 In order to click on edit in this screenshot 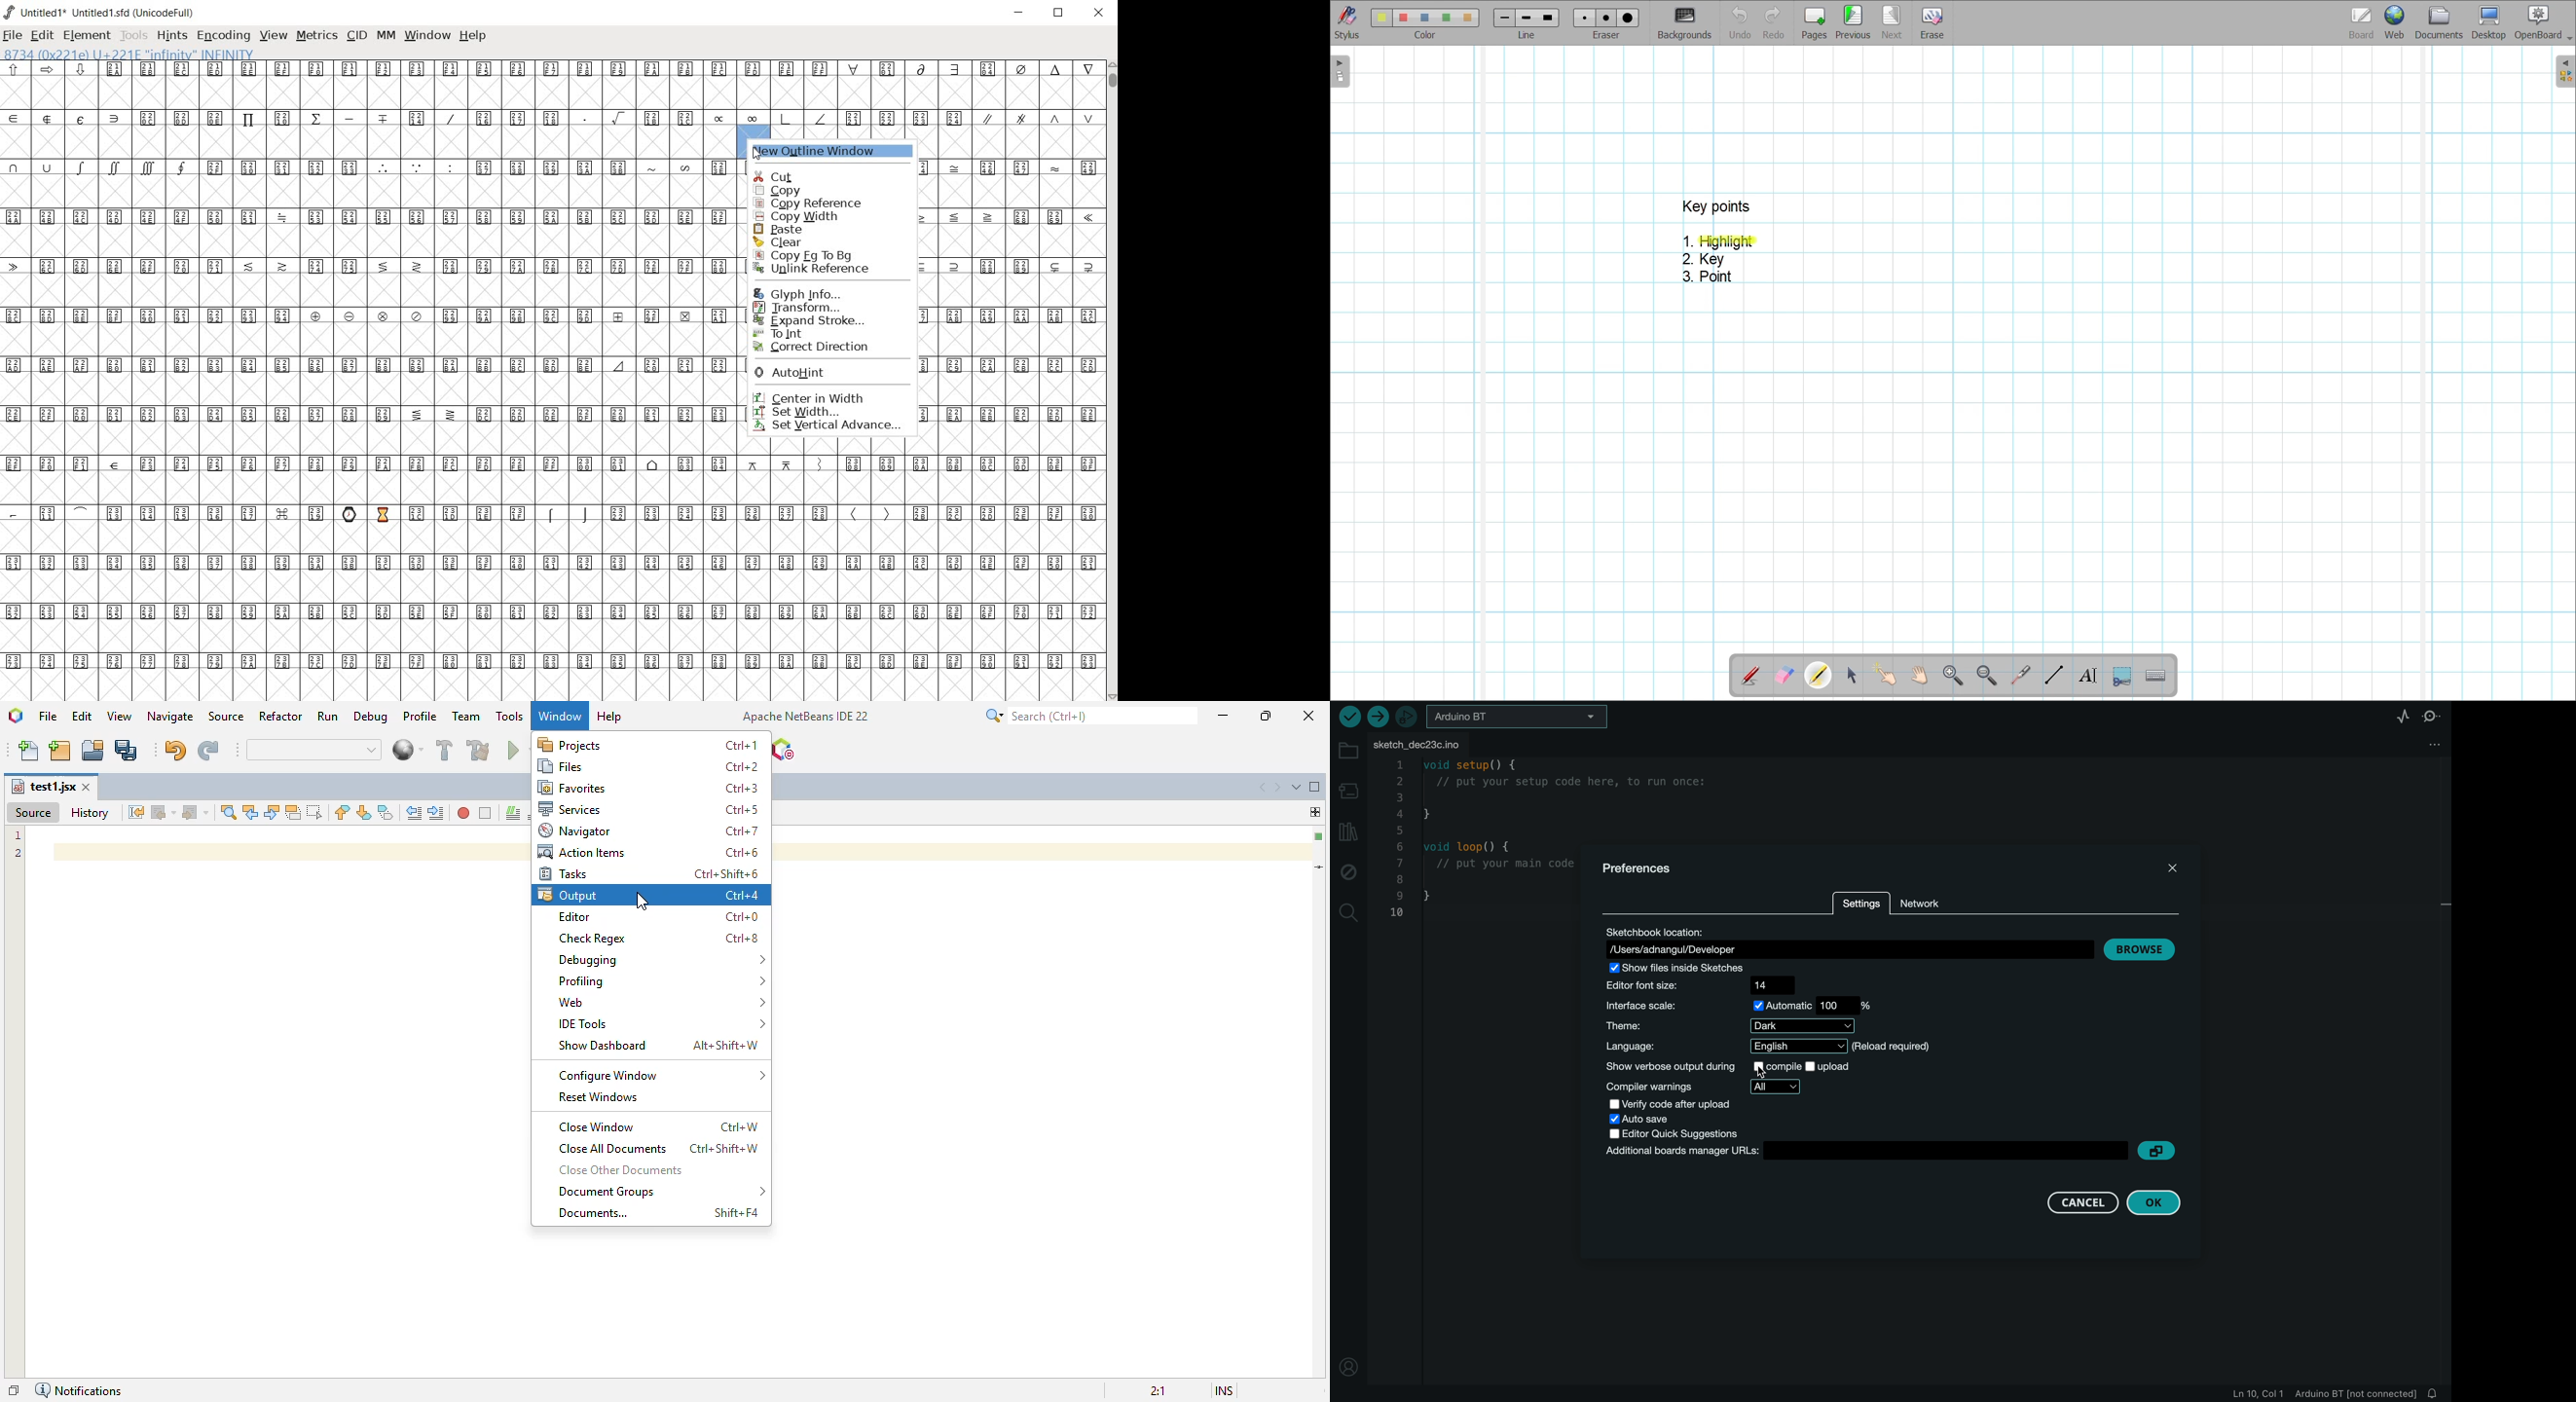, I will do `click(41, 35)`.